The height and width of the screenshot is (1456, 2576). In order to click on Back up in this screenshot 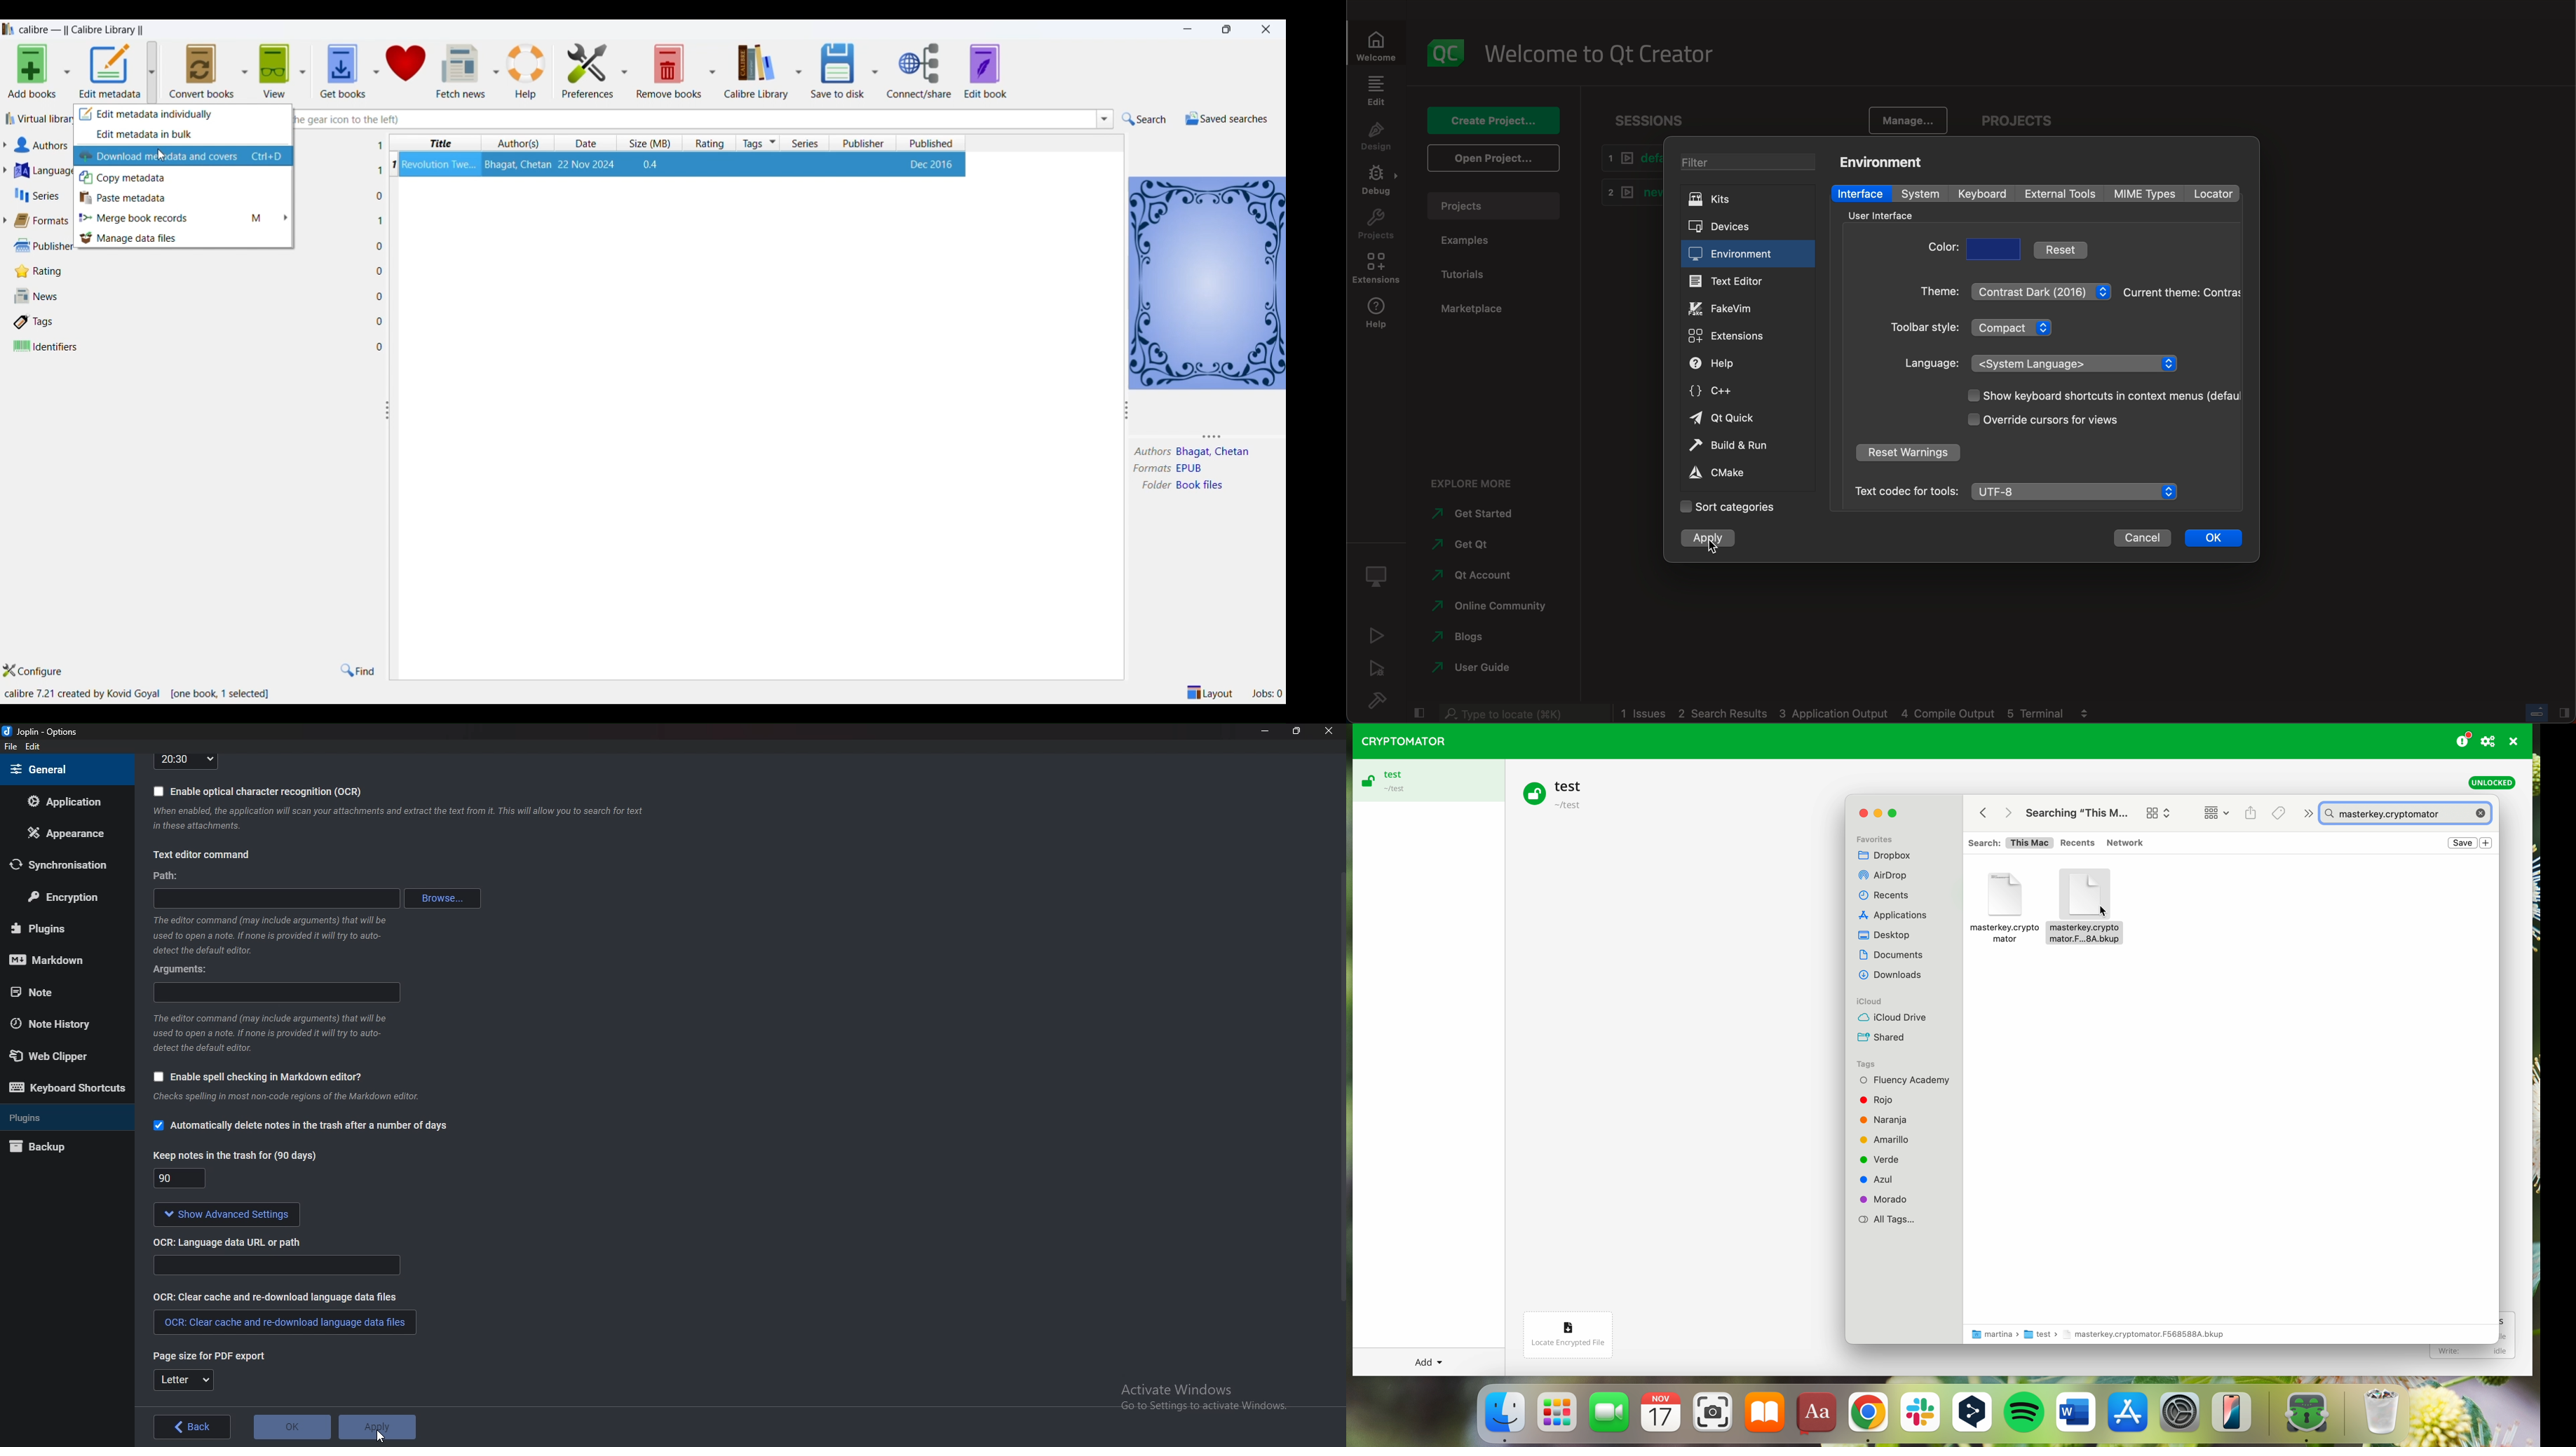, I will do `click(59, 1148)`.